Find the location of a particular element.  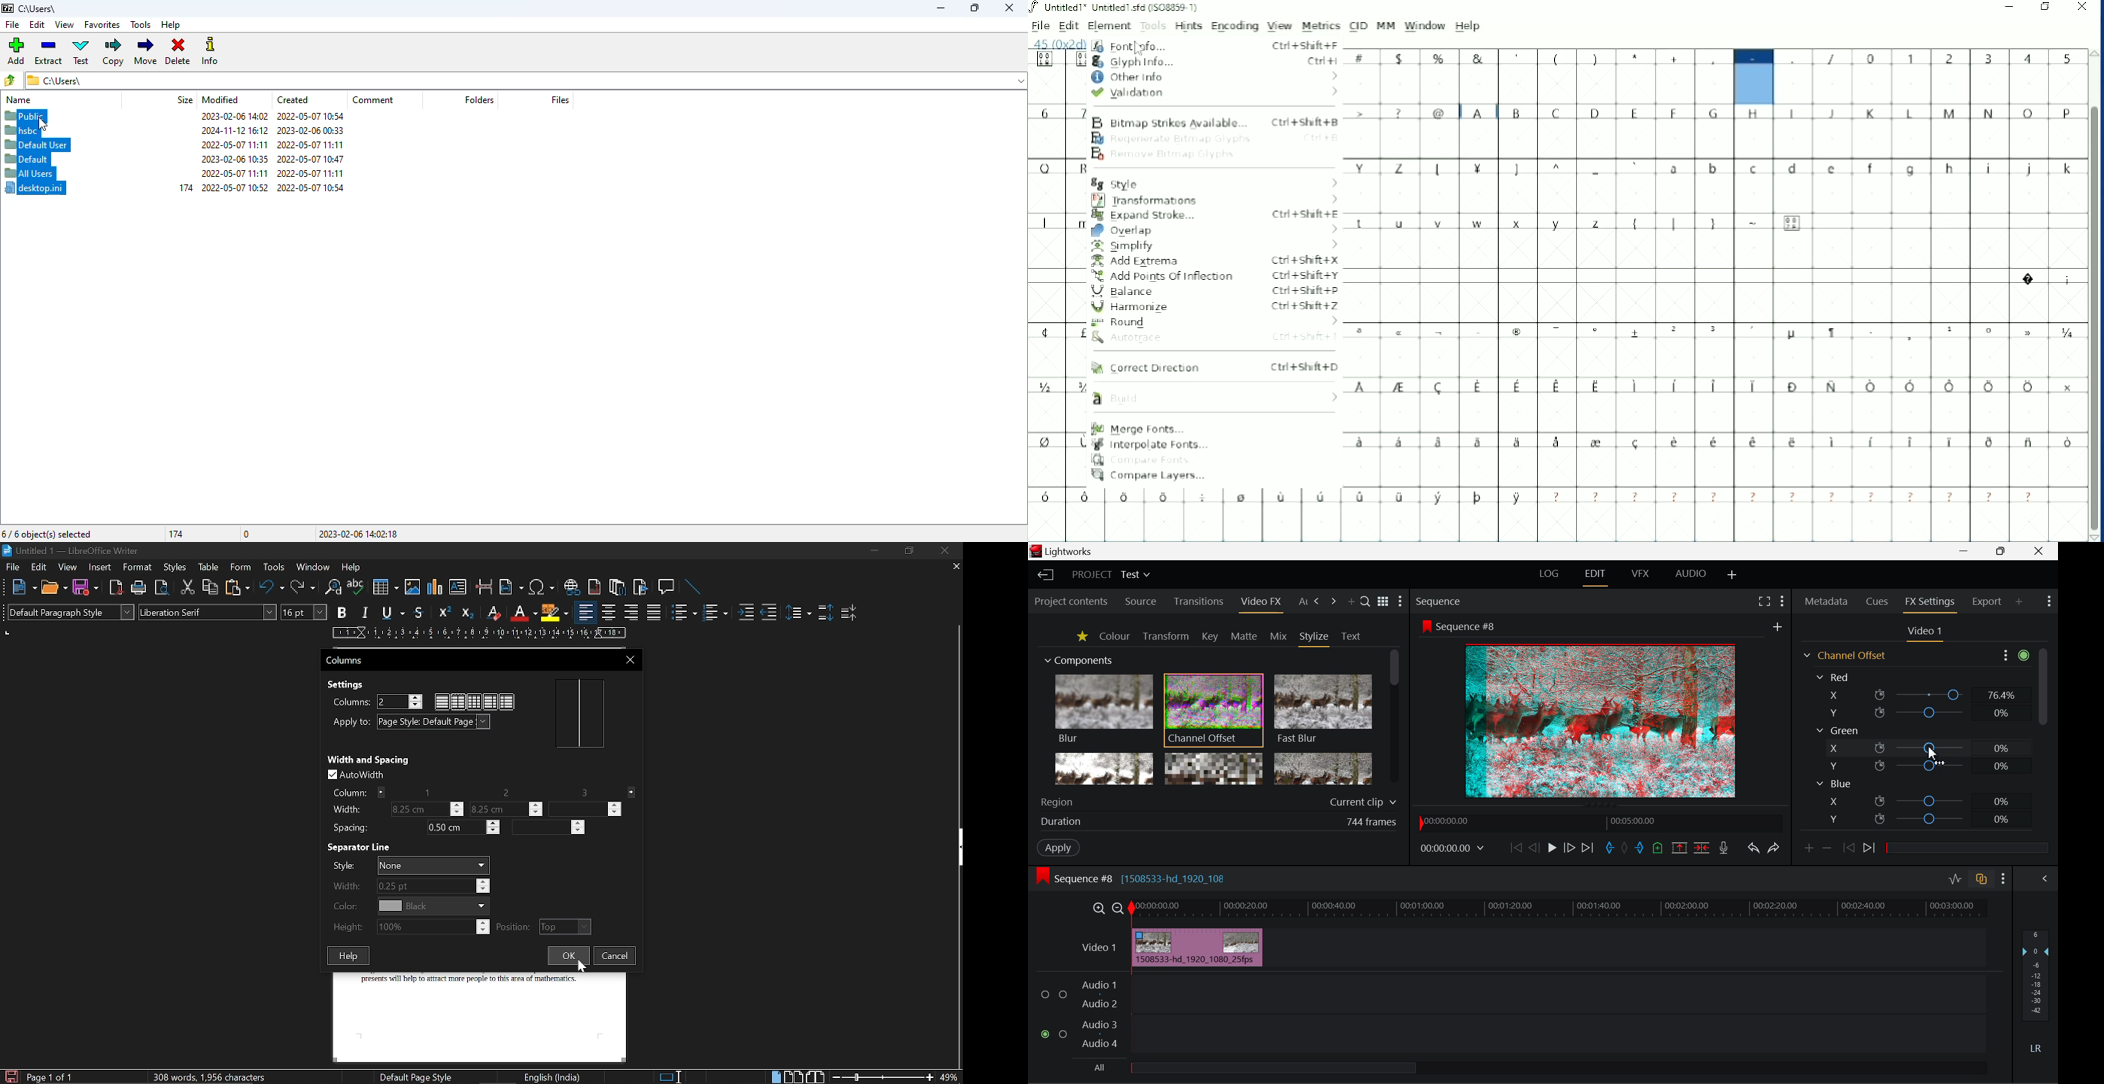

Compare Layers is located at coordinates (1147, 475).